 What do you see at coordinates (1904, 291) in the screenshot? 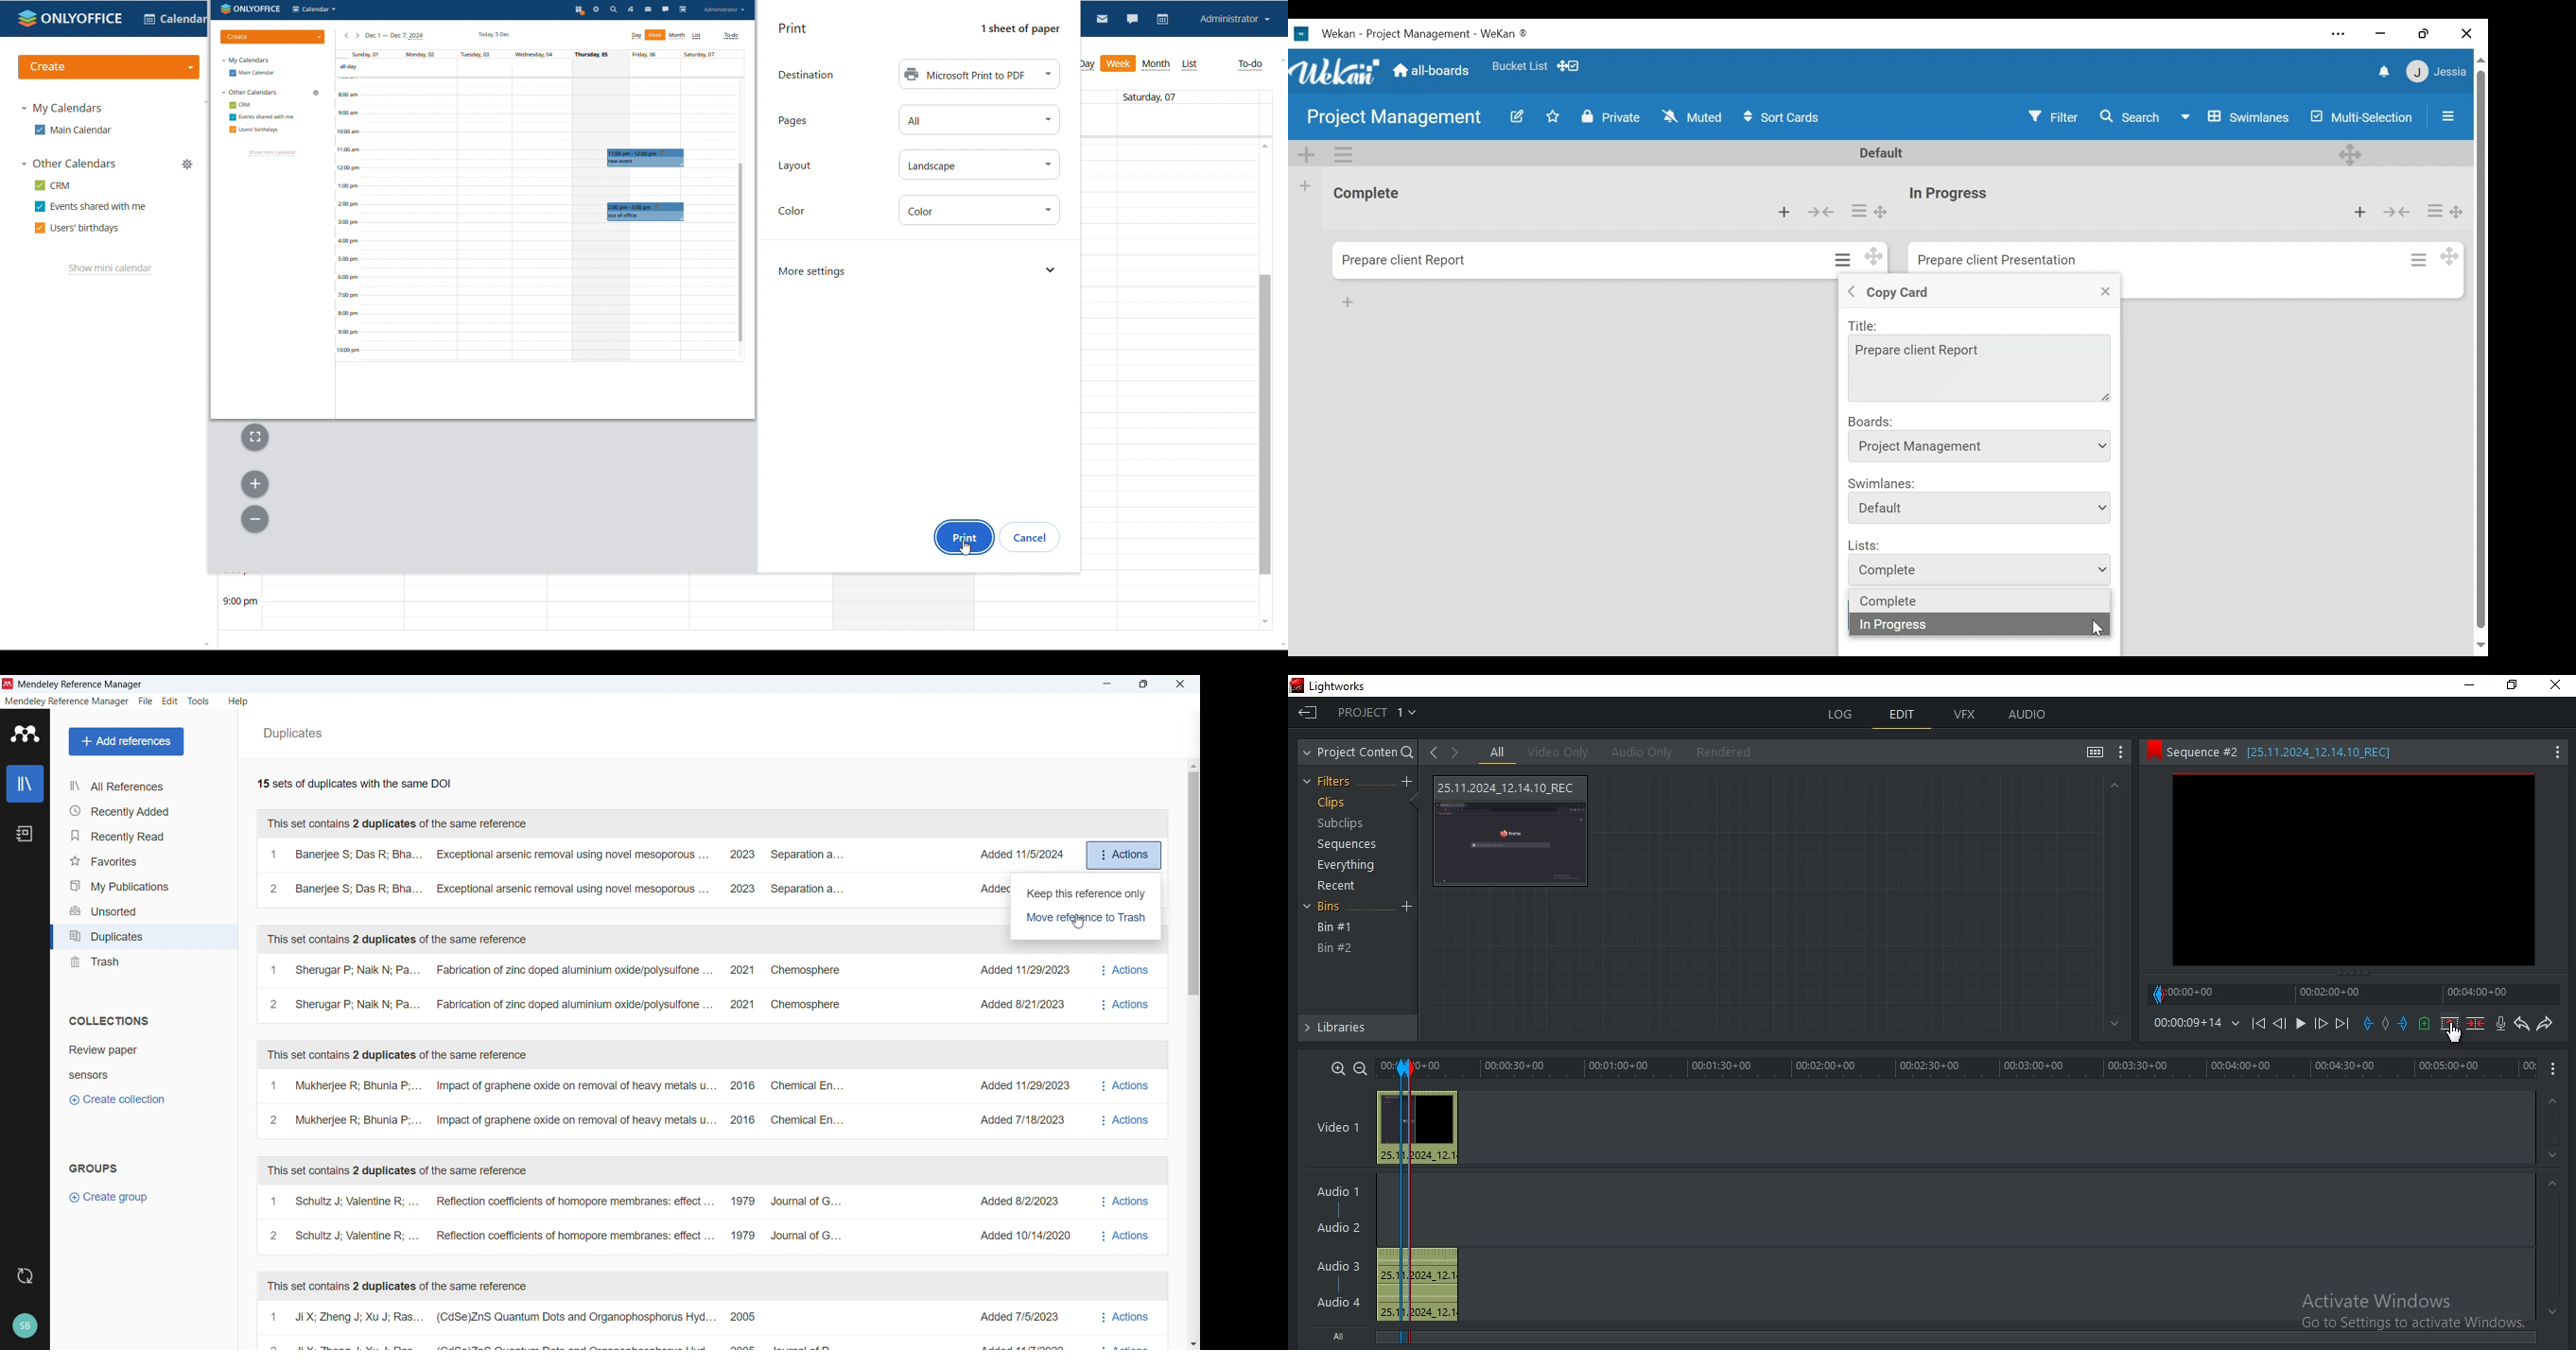
I see `Copy Crad` at bounding box center [1904, 291].